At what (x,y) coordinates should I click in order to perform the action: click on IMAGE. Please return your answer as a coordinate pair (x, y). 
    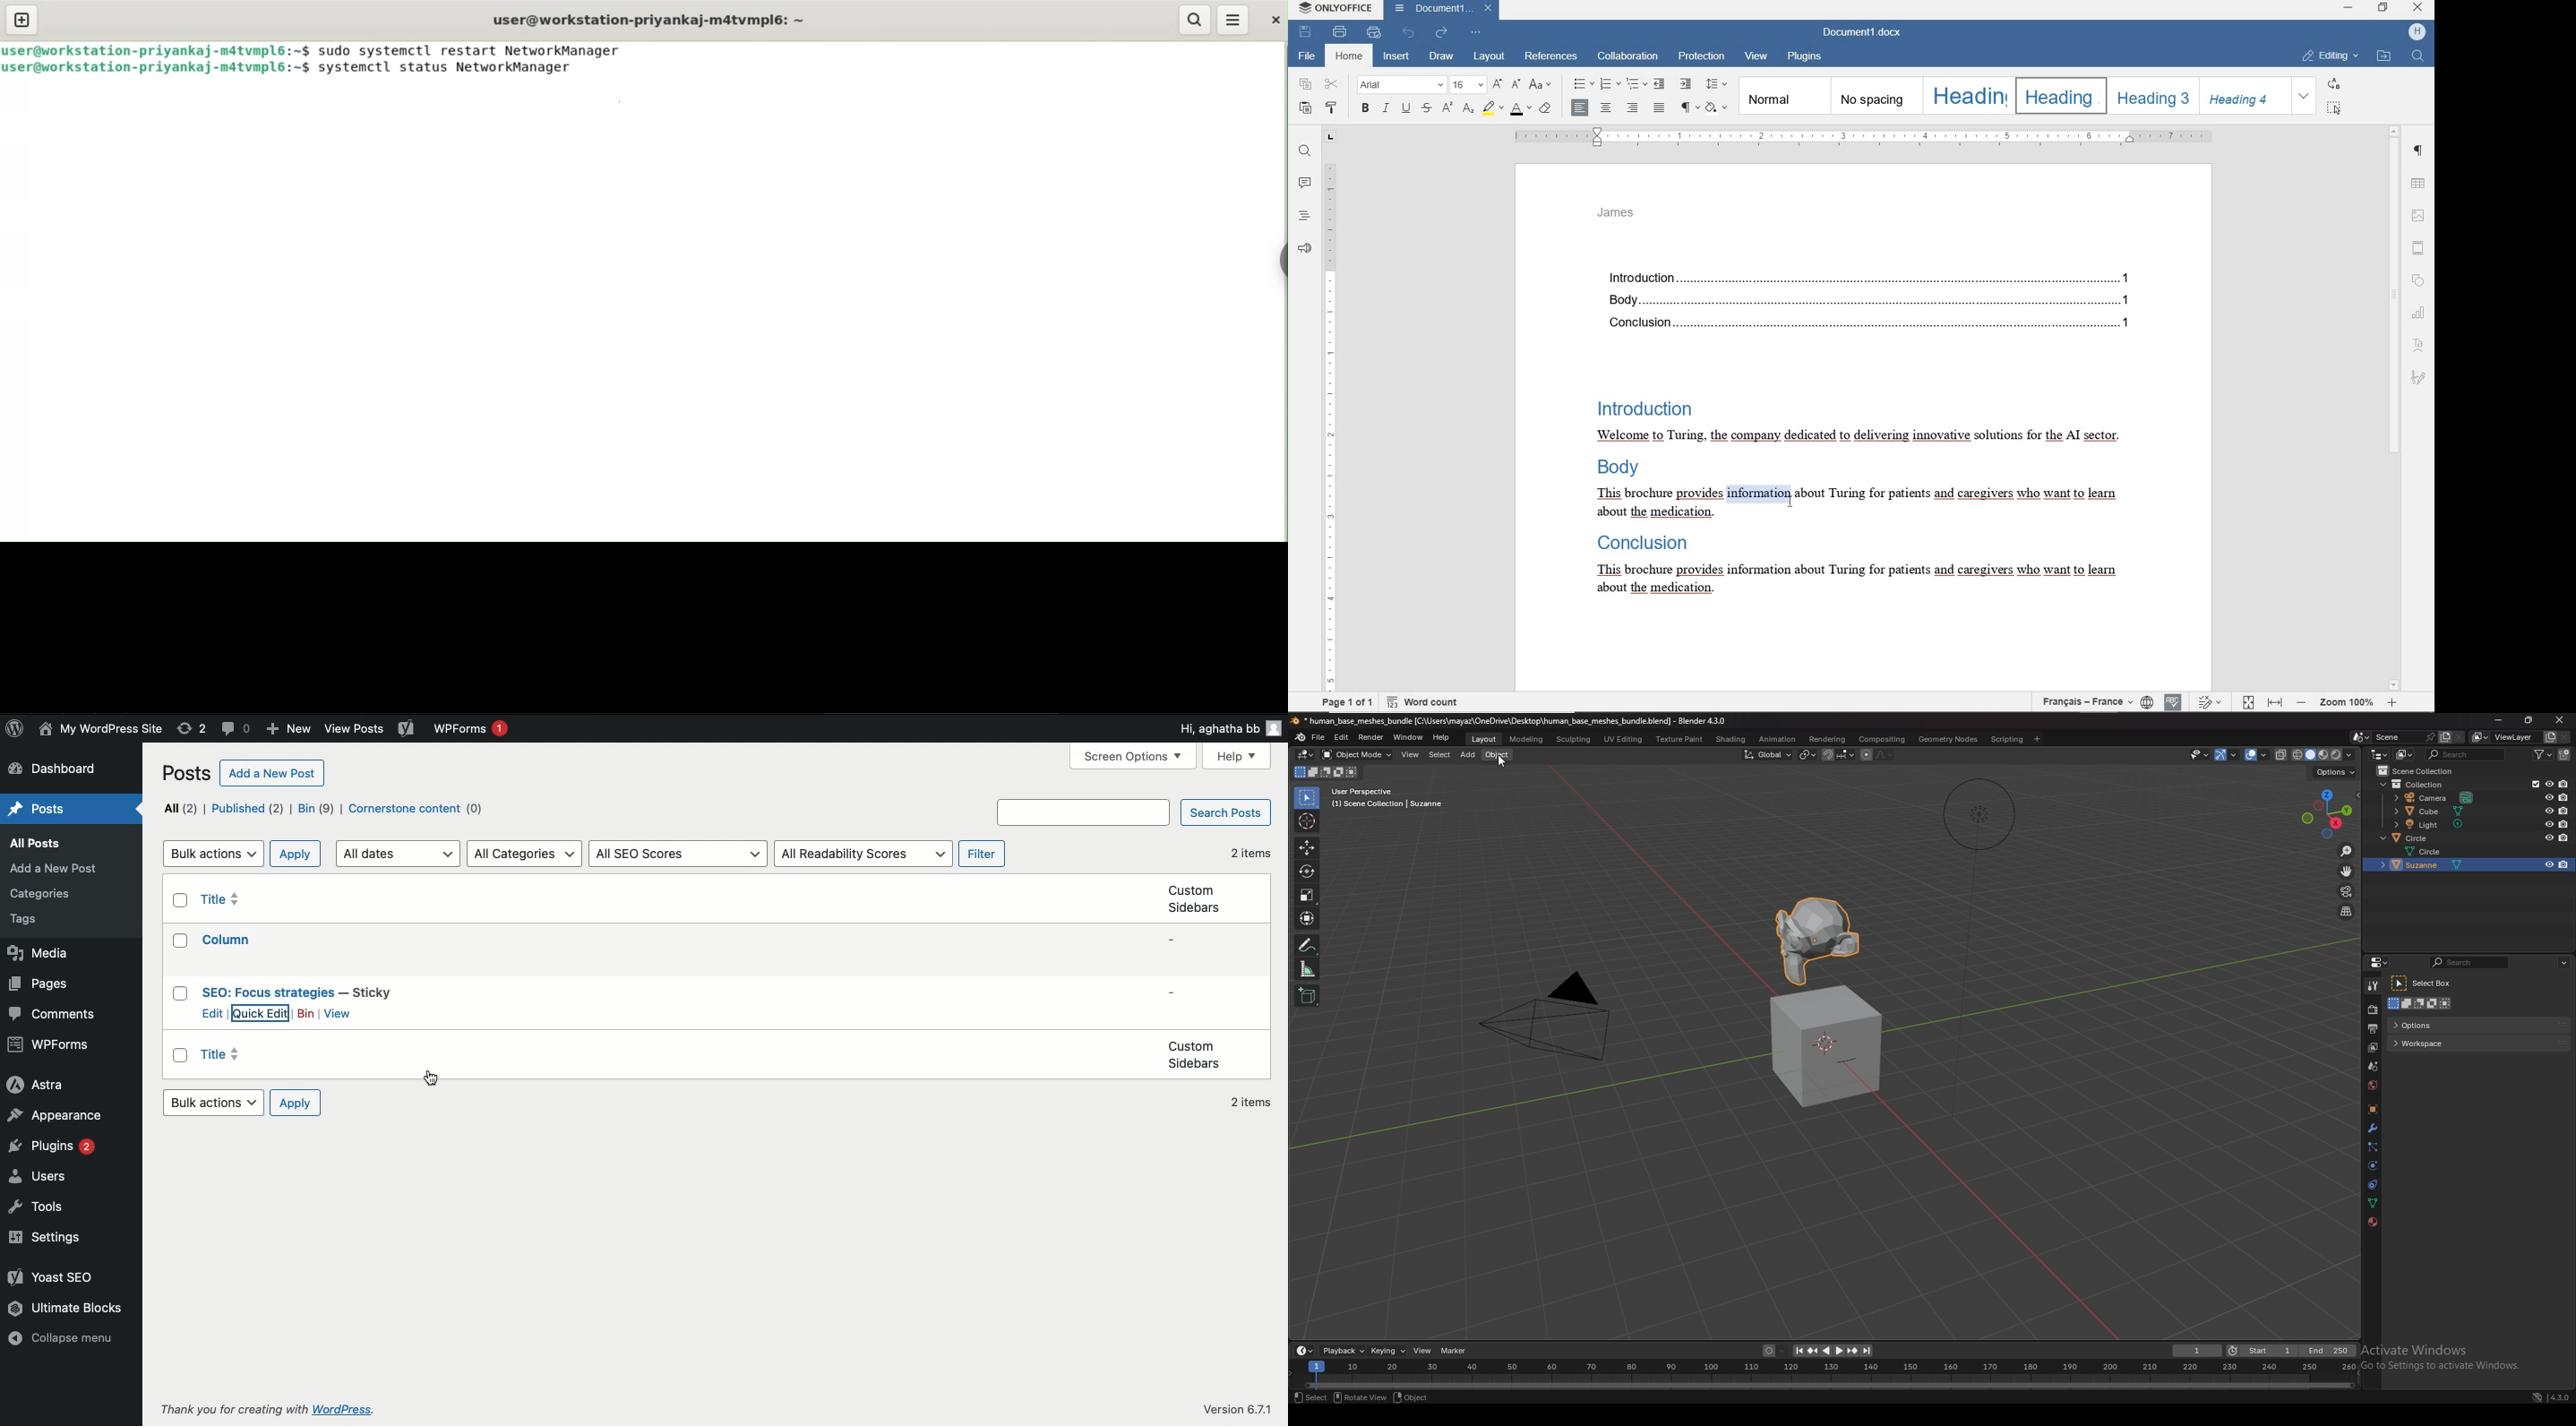
    Looking at the image, I should click on (2420, 214).